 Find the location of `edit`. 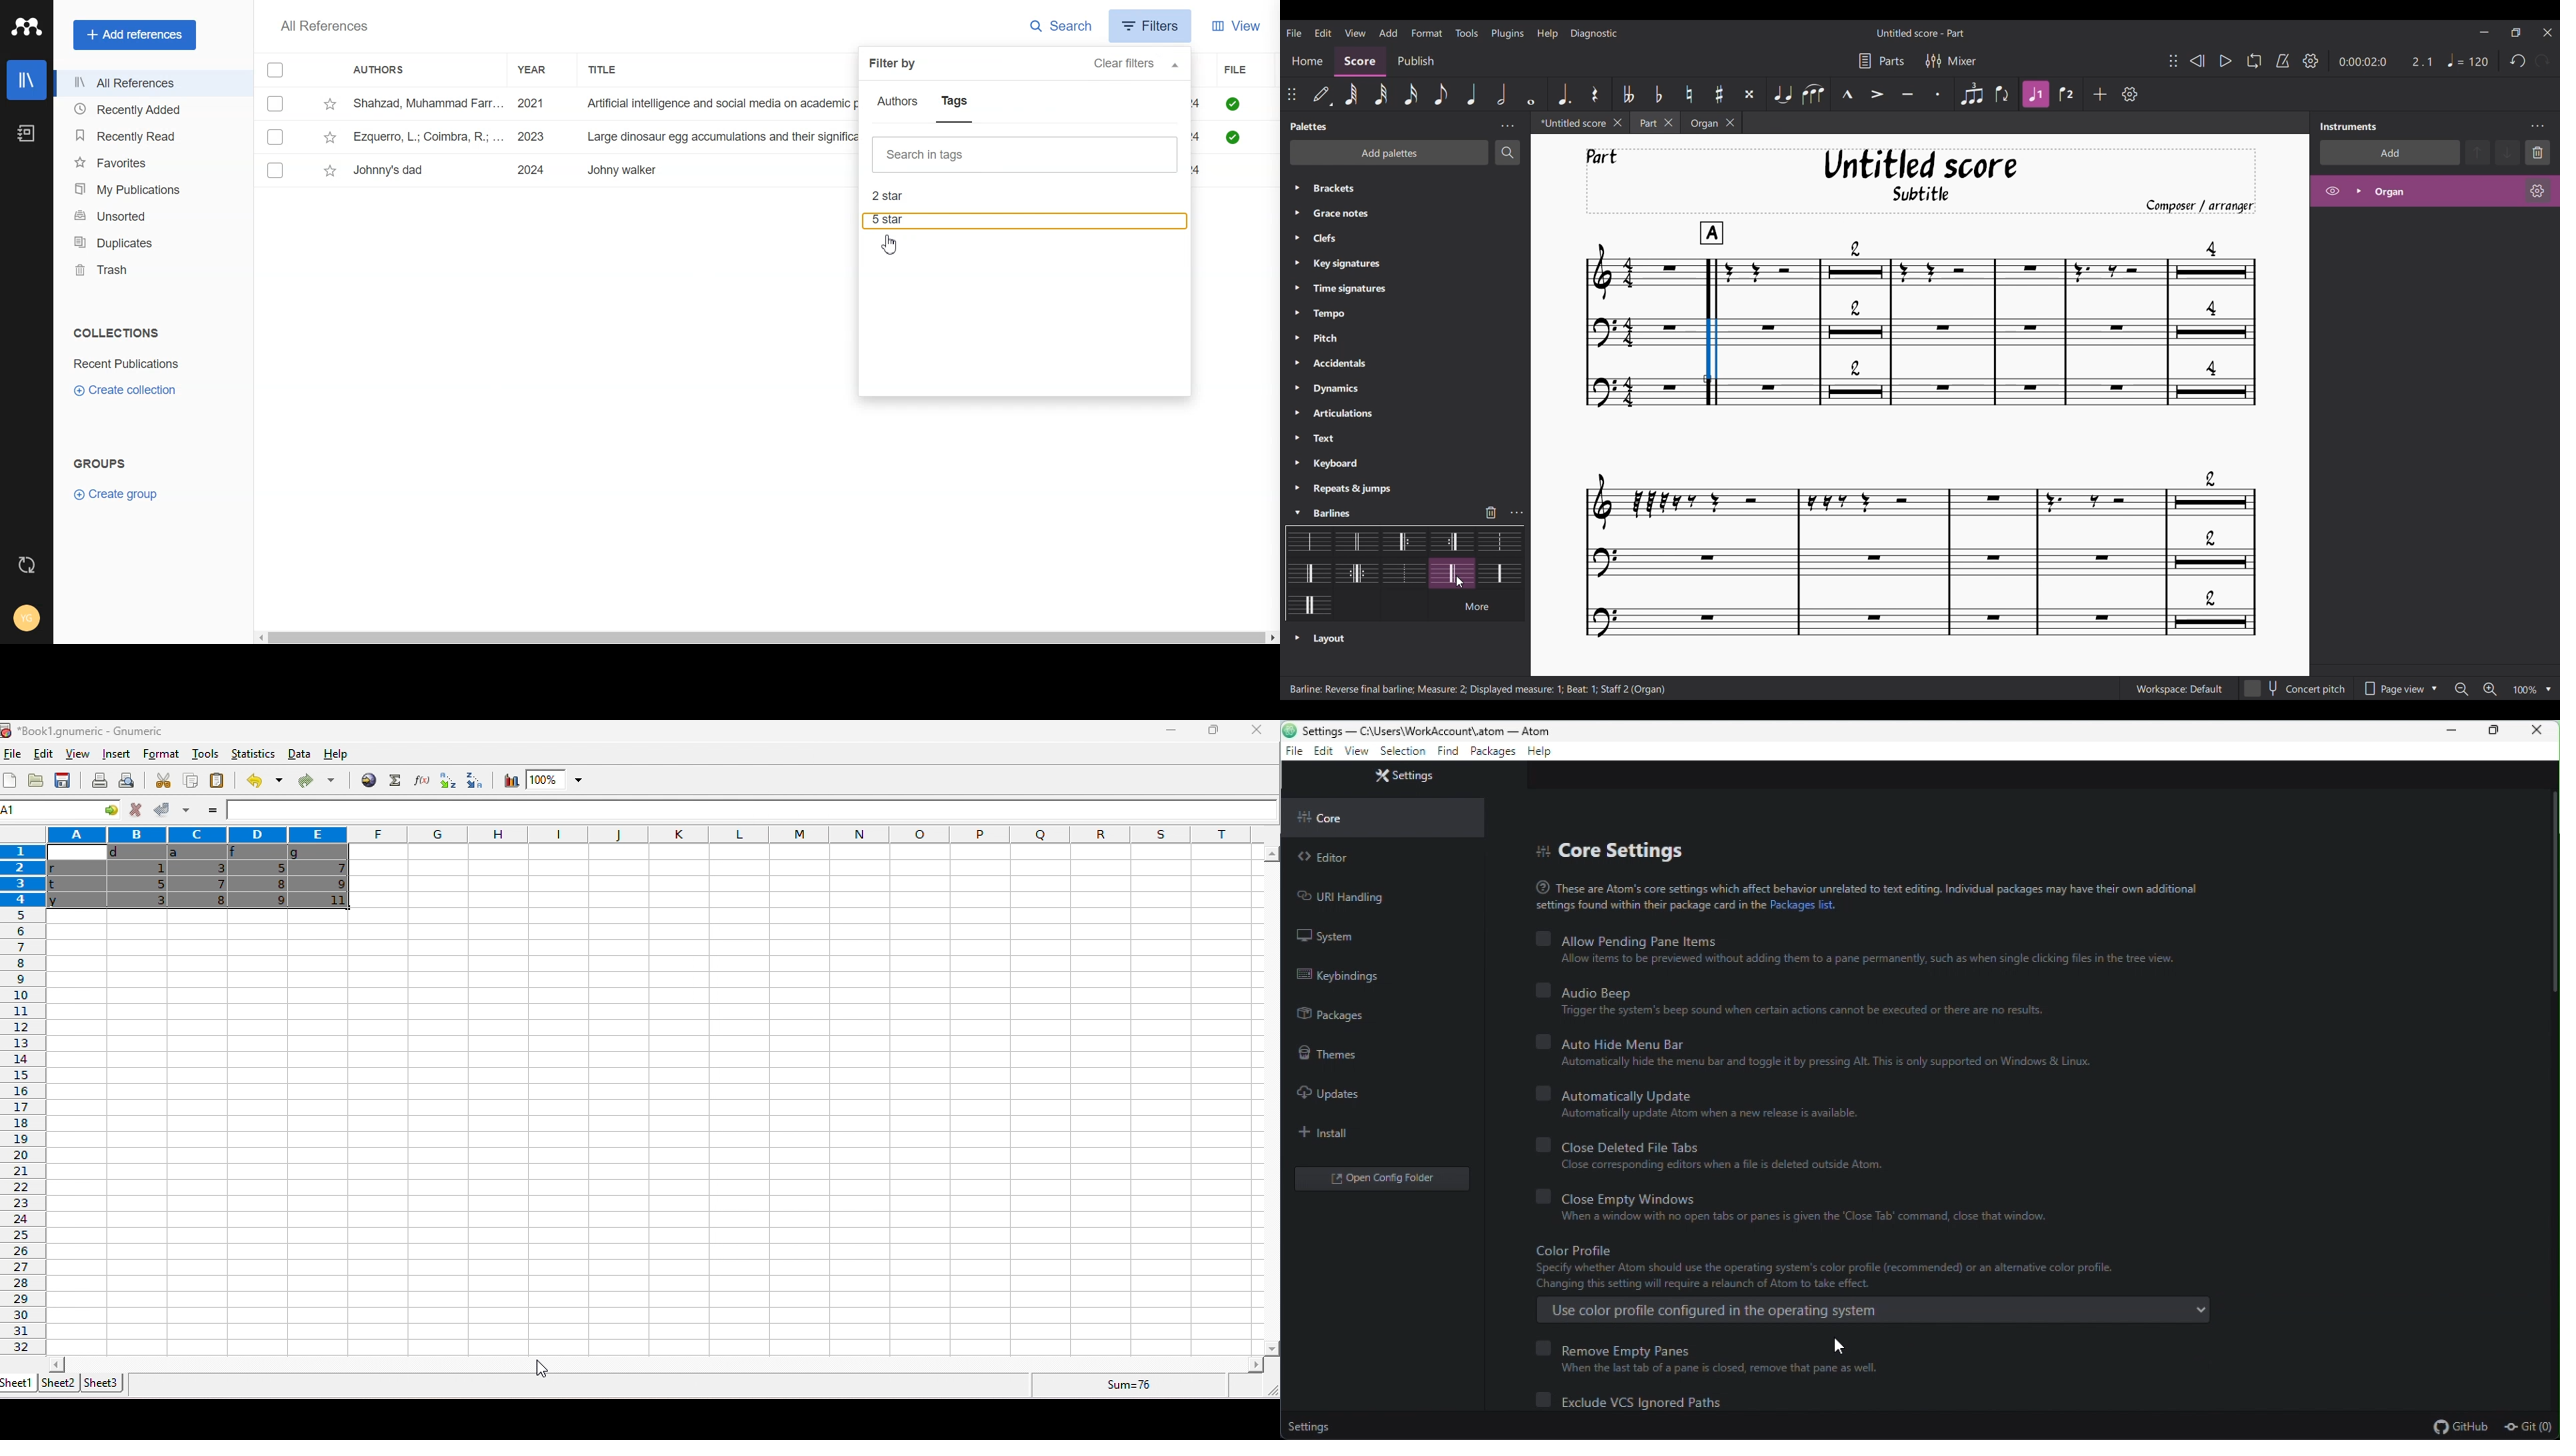

edit is located at coordinates (40, 755).